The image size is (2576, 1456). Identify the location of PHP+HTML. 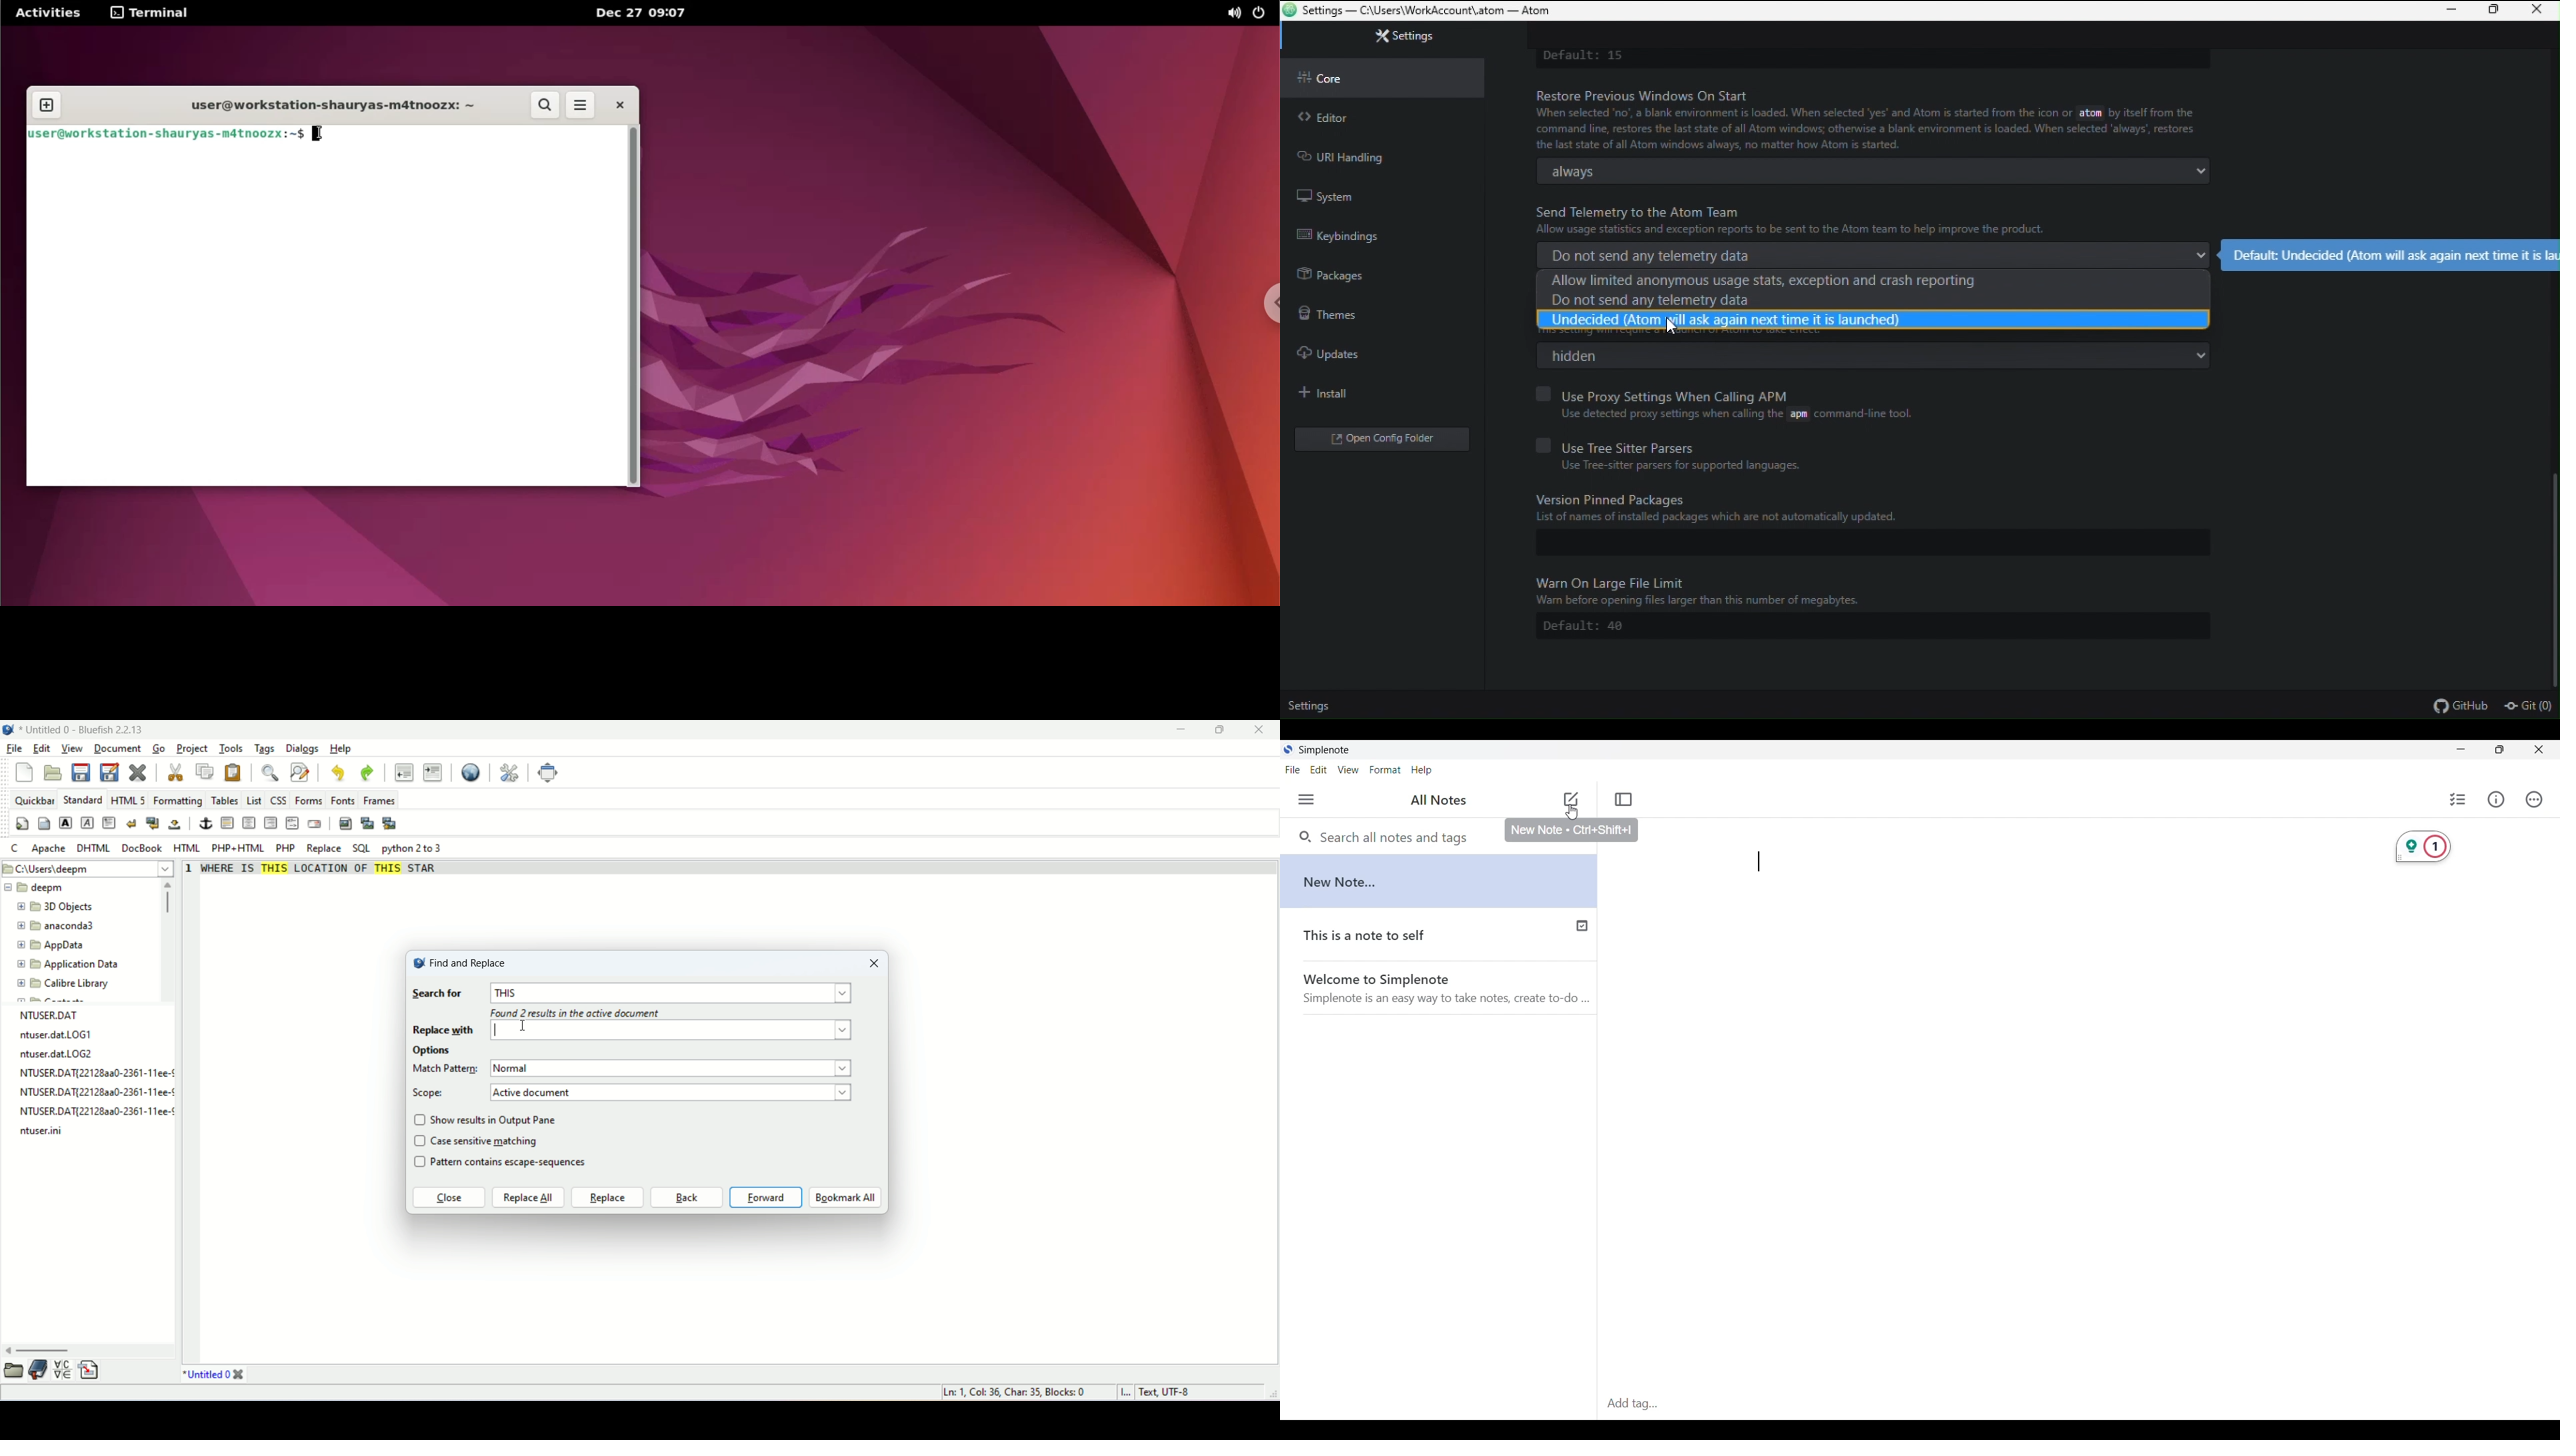
(238, 849).